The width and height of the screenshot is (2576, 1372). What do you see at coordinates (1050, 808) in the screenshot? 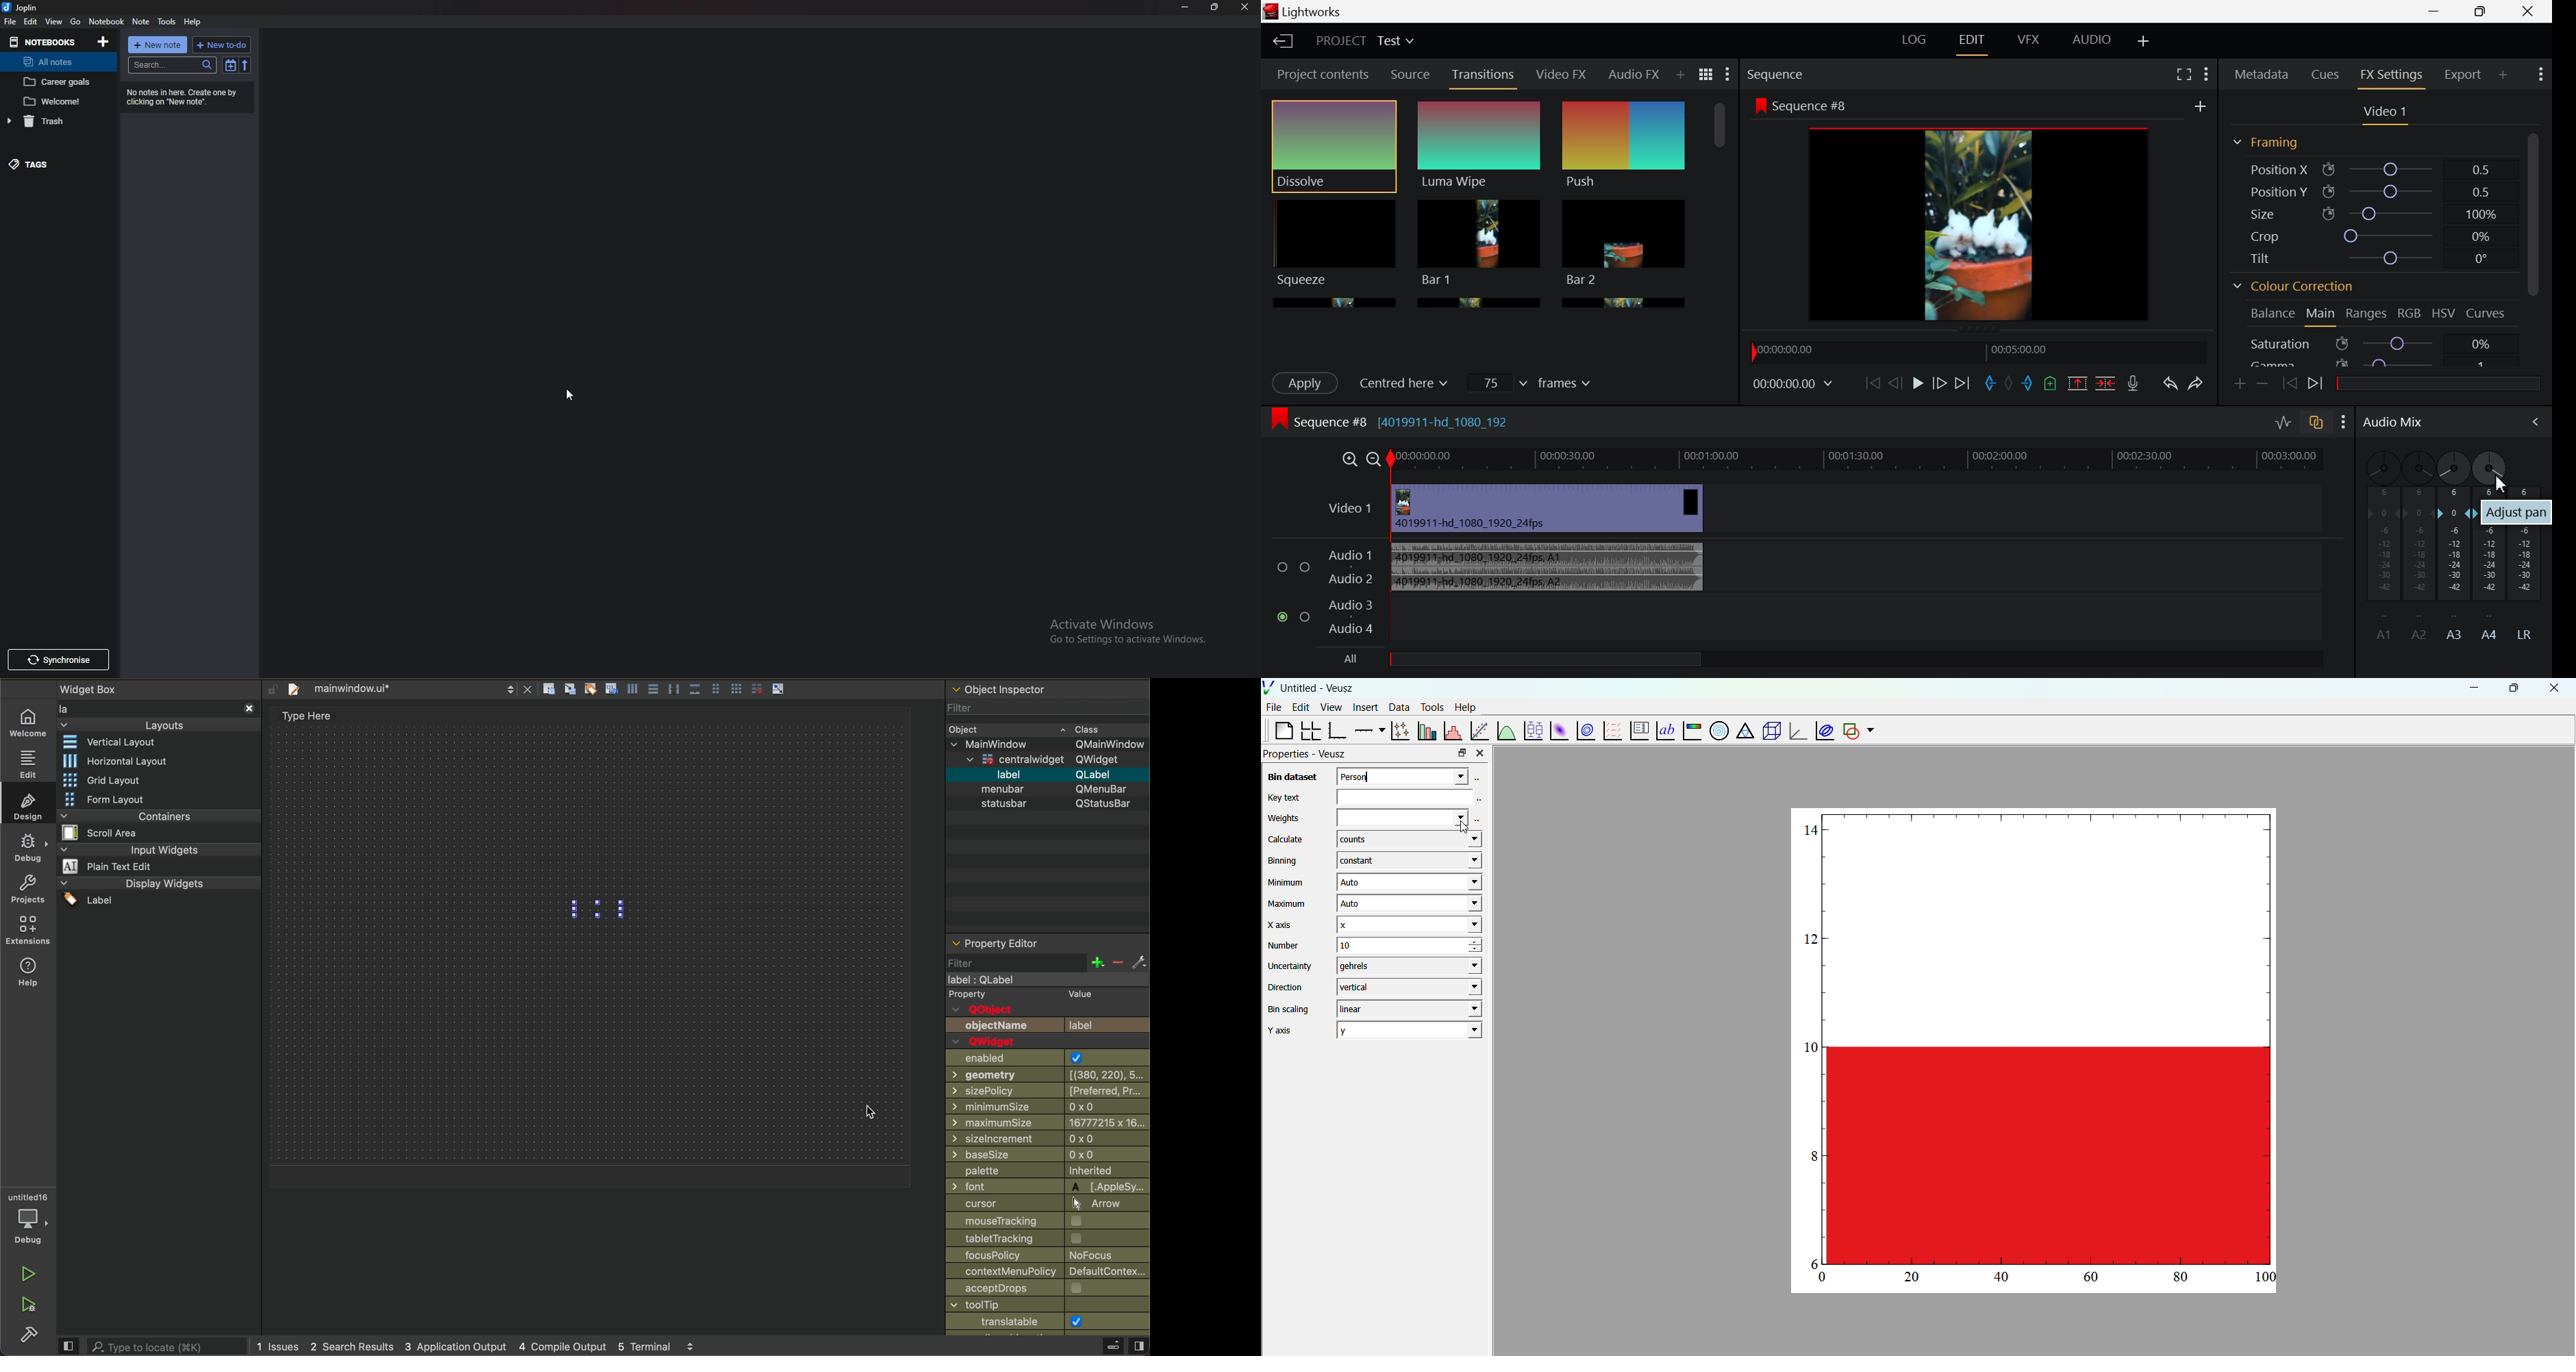
I see `status bar` at bounding box center [1050, 808].